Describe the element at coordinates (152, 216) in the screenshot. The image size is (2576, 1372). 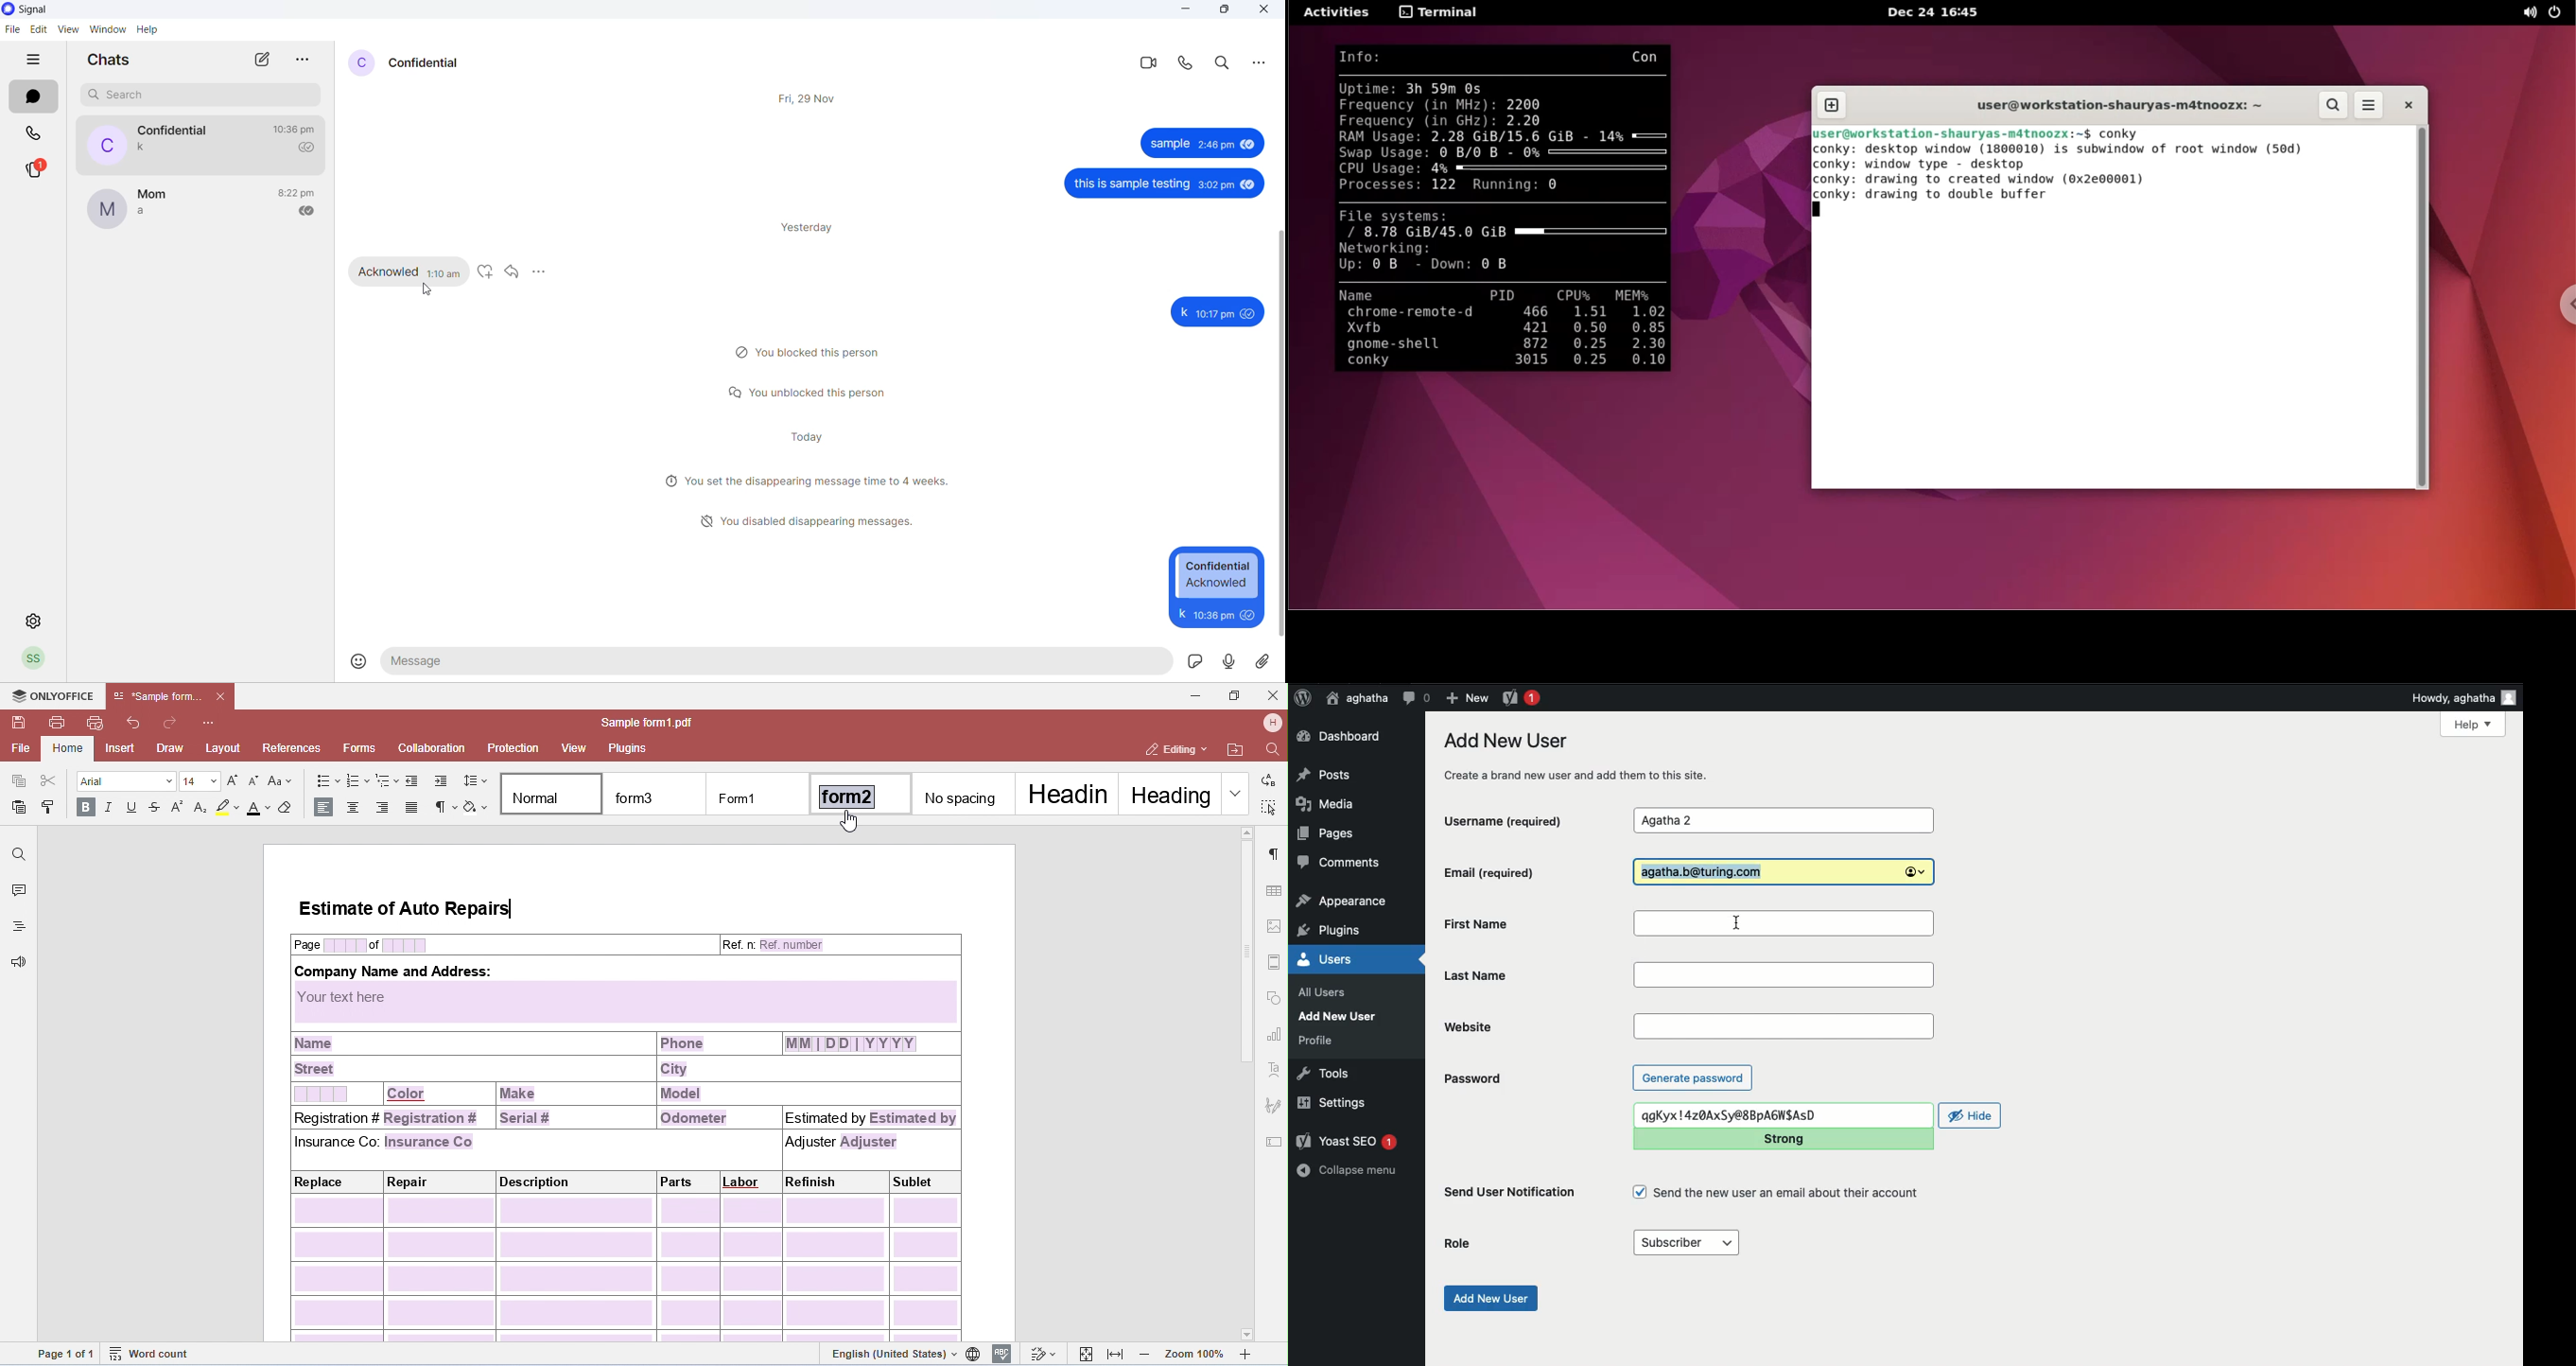
I see `last message` at that location.